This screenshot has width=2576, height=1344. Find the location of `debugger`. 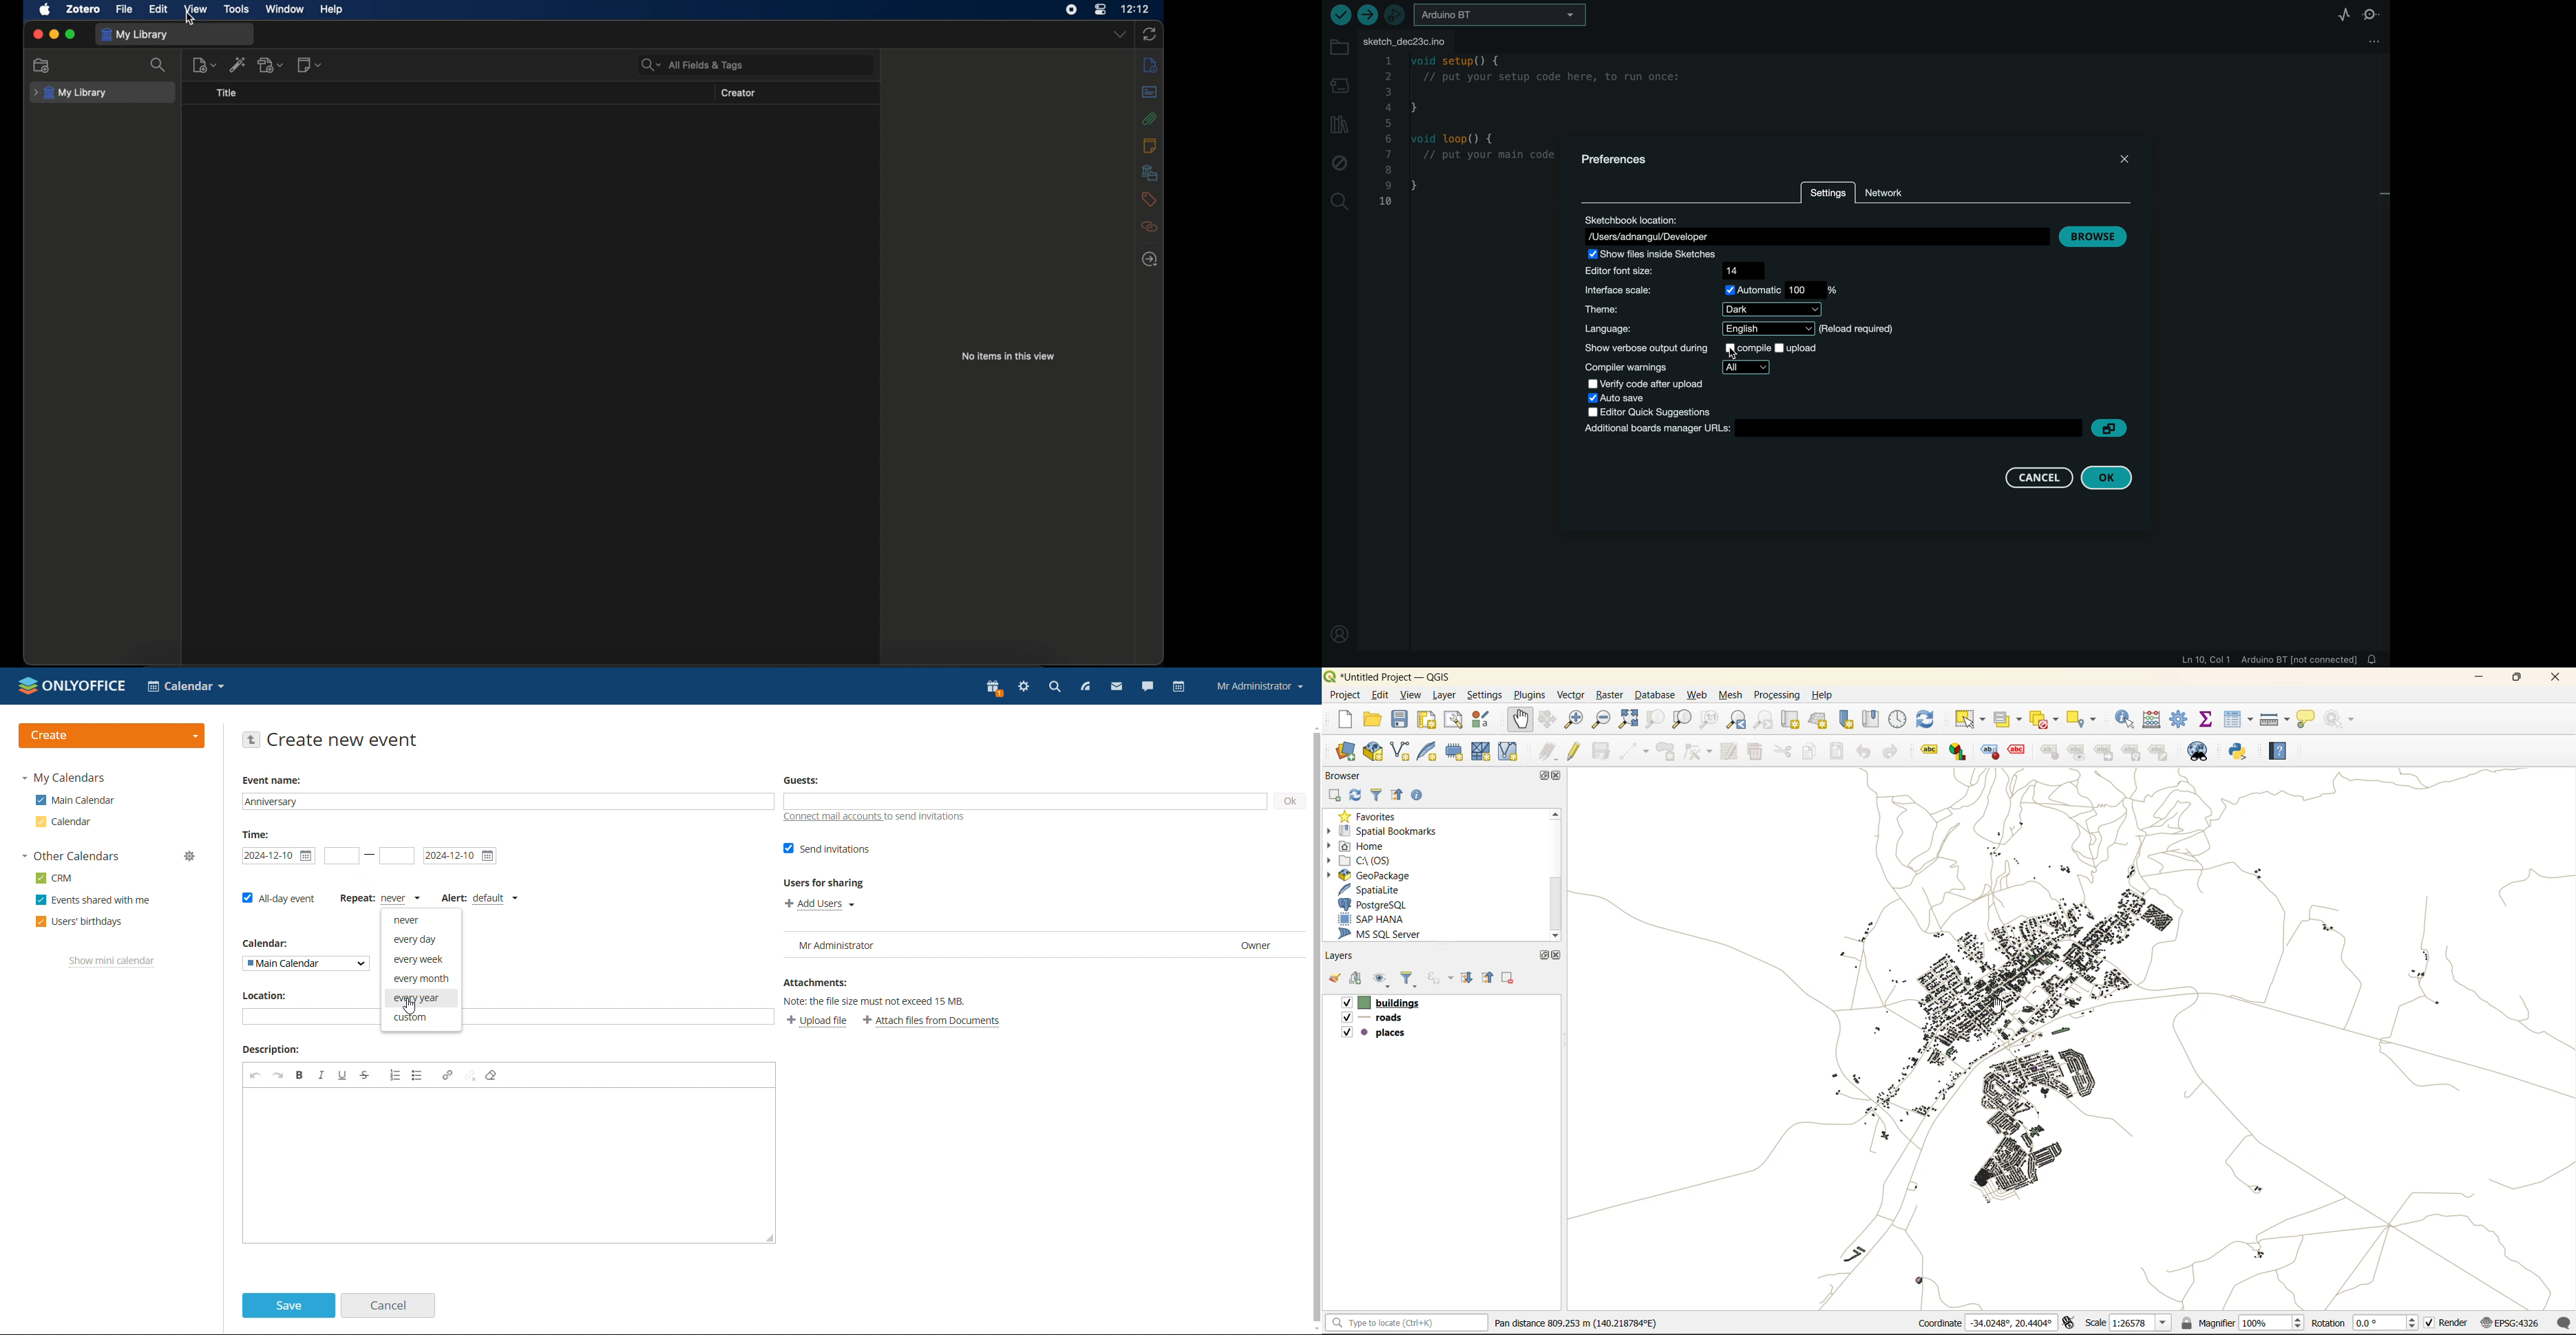

debugger is located at coordinates (1396, 15).